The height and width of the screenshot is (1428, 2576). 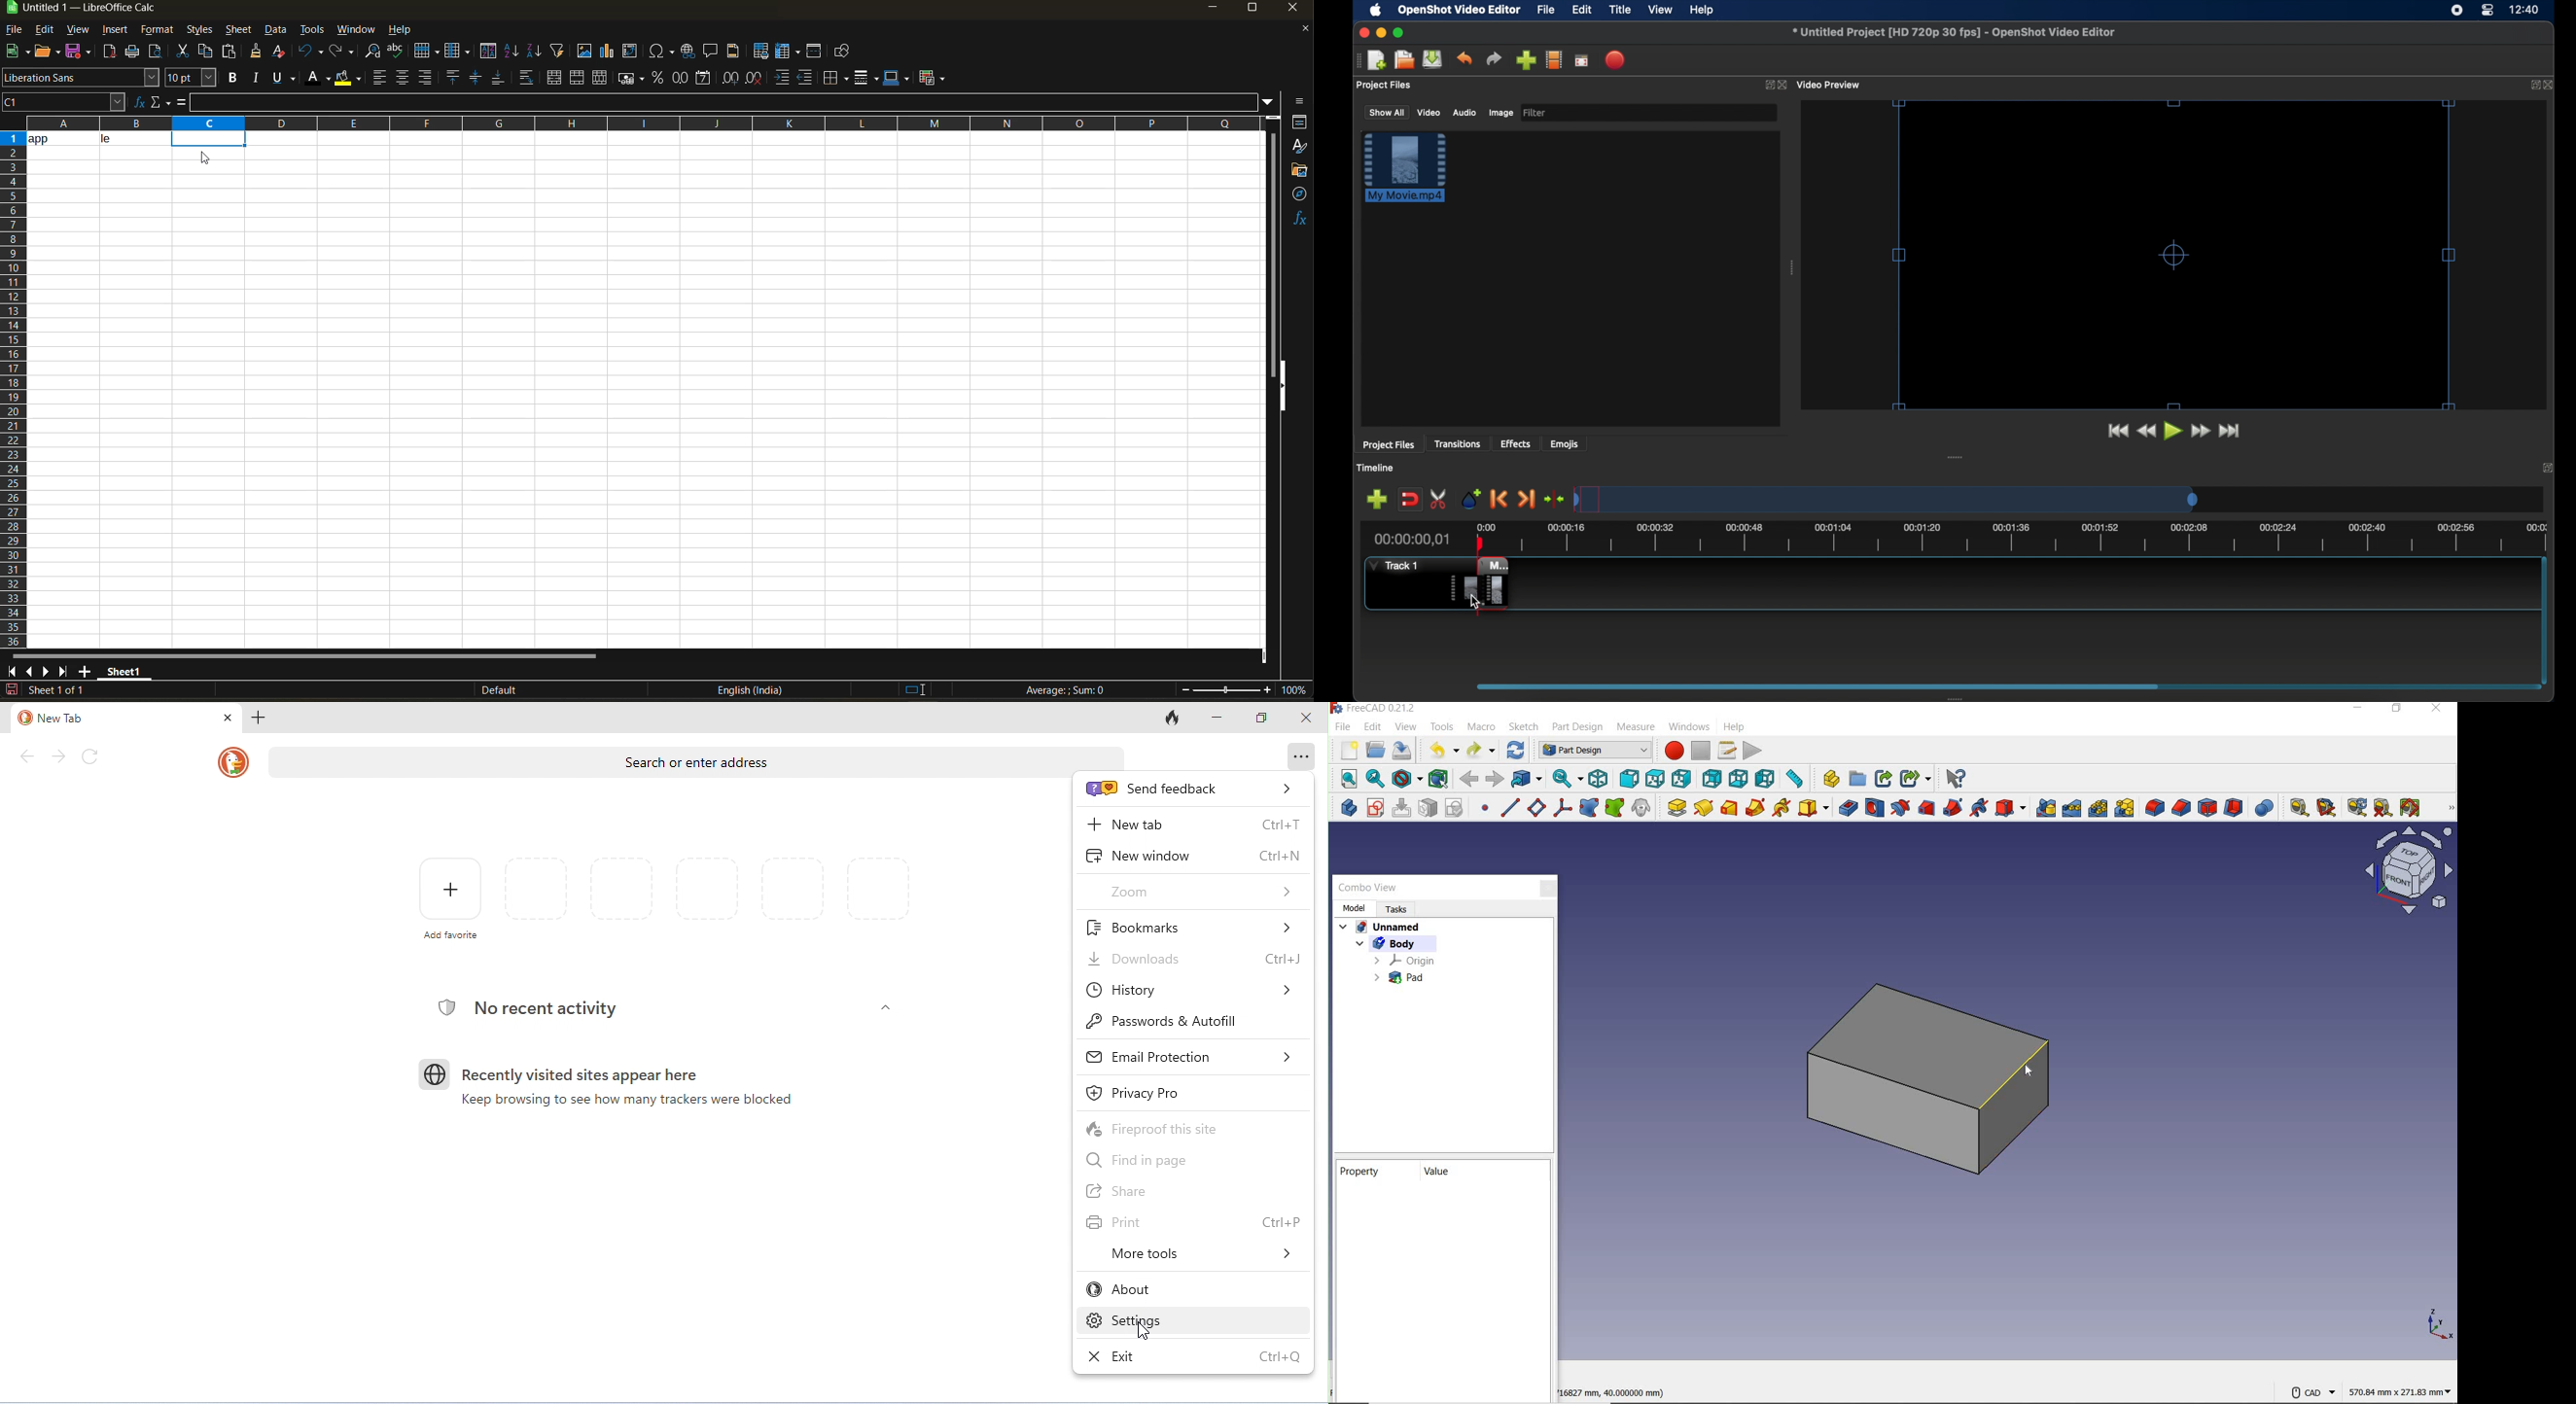 What do you see at coordinates (1753, 750) in the screenshot?
I see `execute macro` at bounding box center [1753, 750].